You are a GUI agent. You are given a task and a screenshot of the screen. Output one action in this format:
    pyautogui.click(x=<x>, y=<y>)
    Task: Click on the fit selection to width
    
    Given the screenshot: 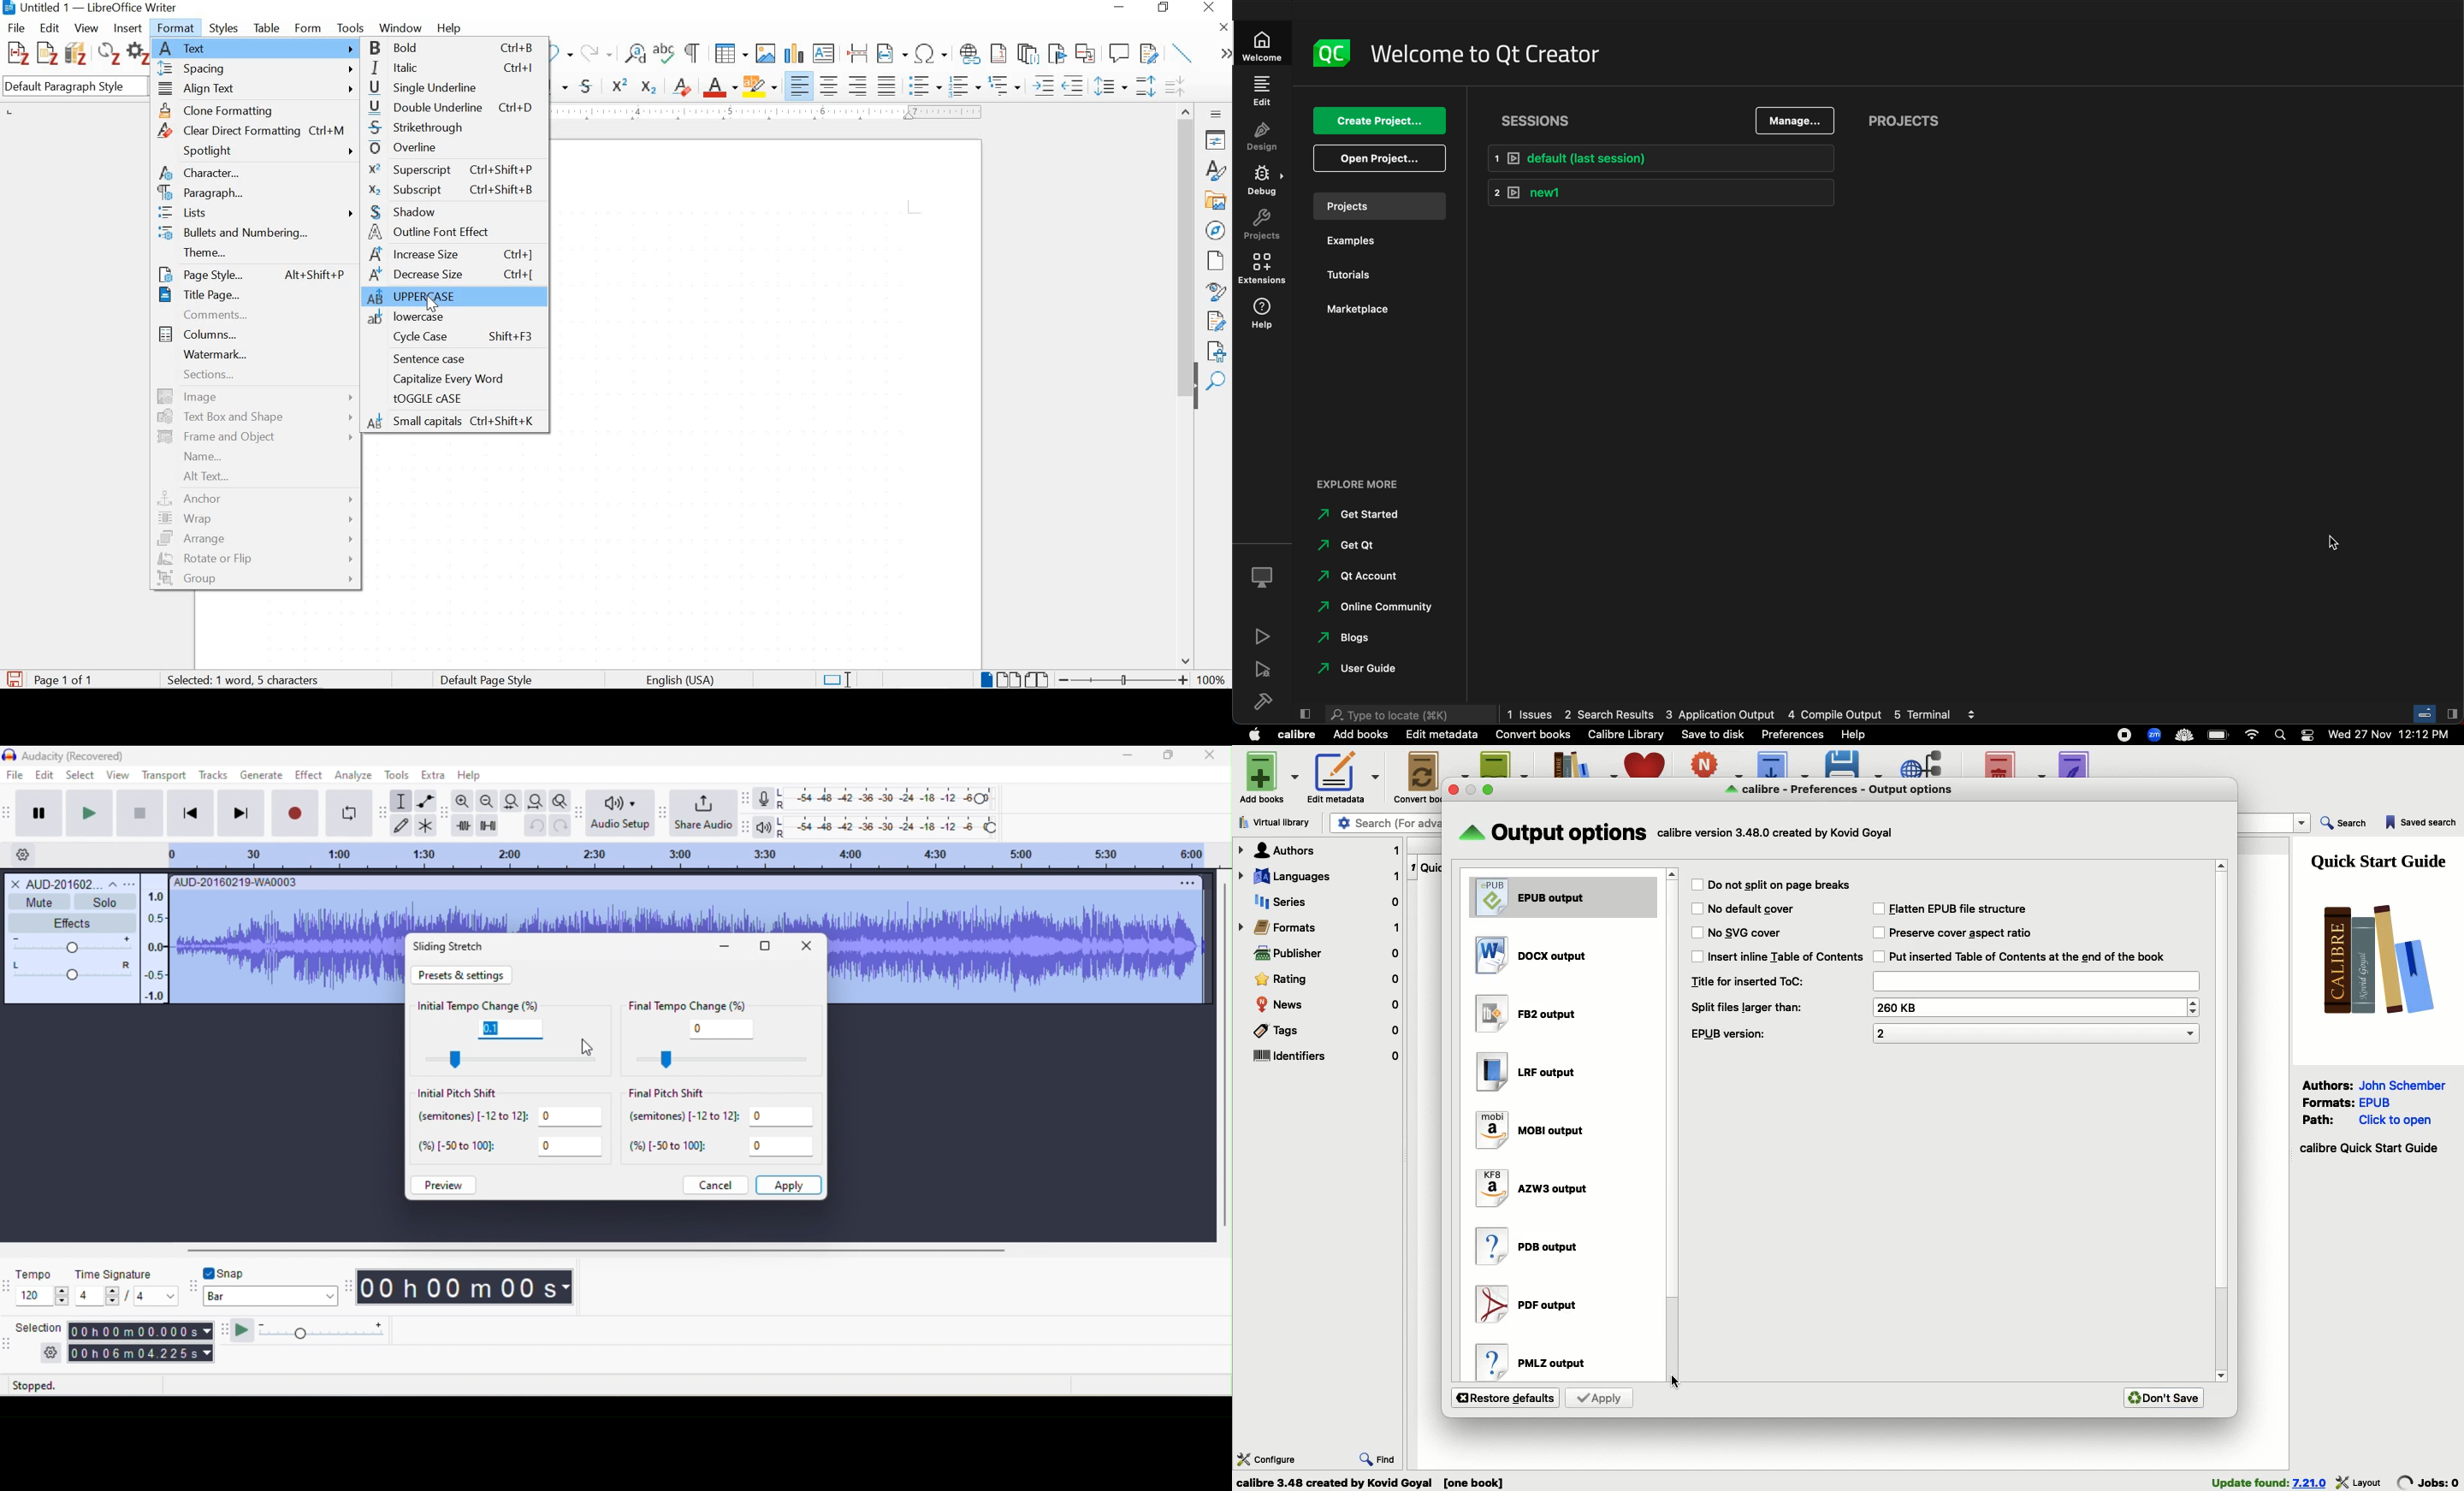 What is the action you would take?
    pyautogui.click(x=511, y=800)
    